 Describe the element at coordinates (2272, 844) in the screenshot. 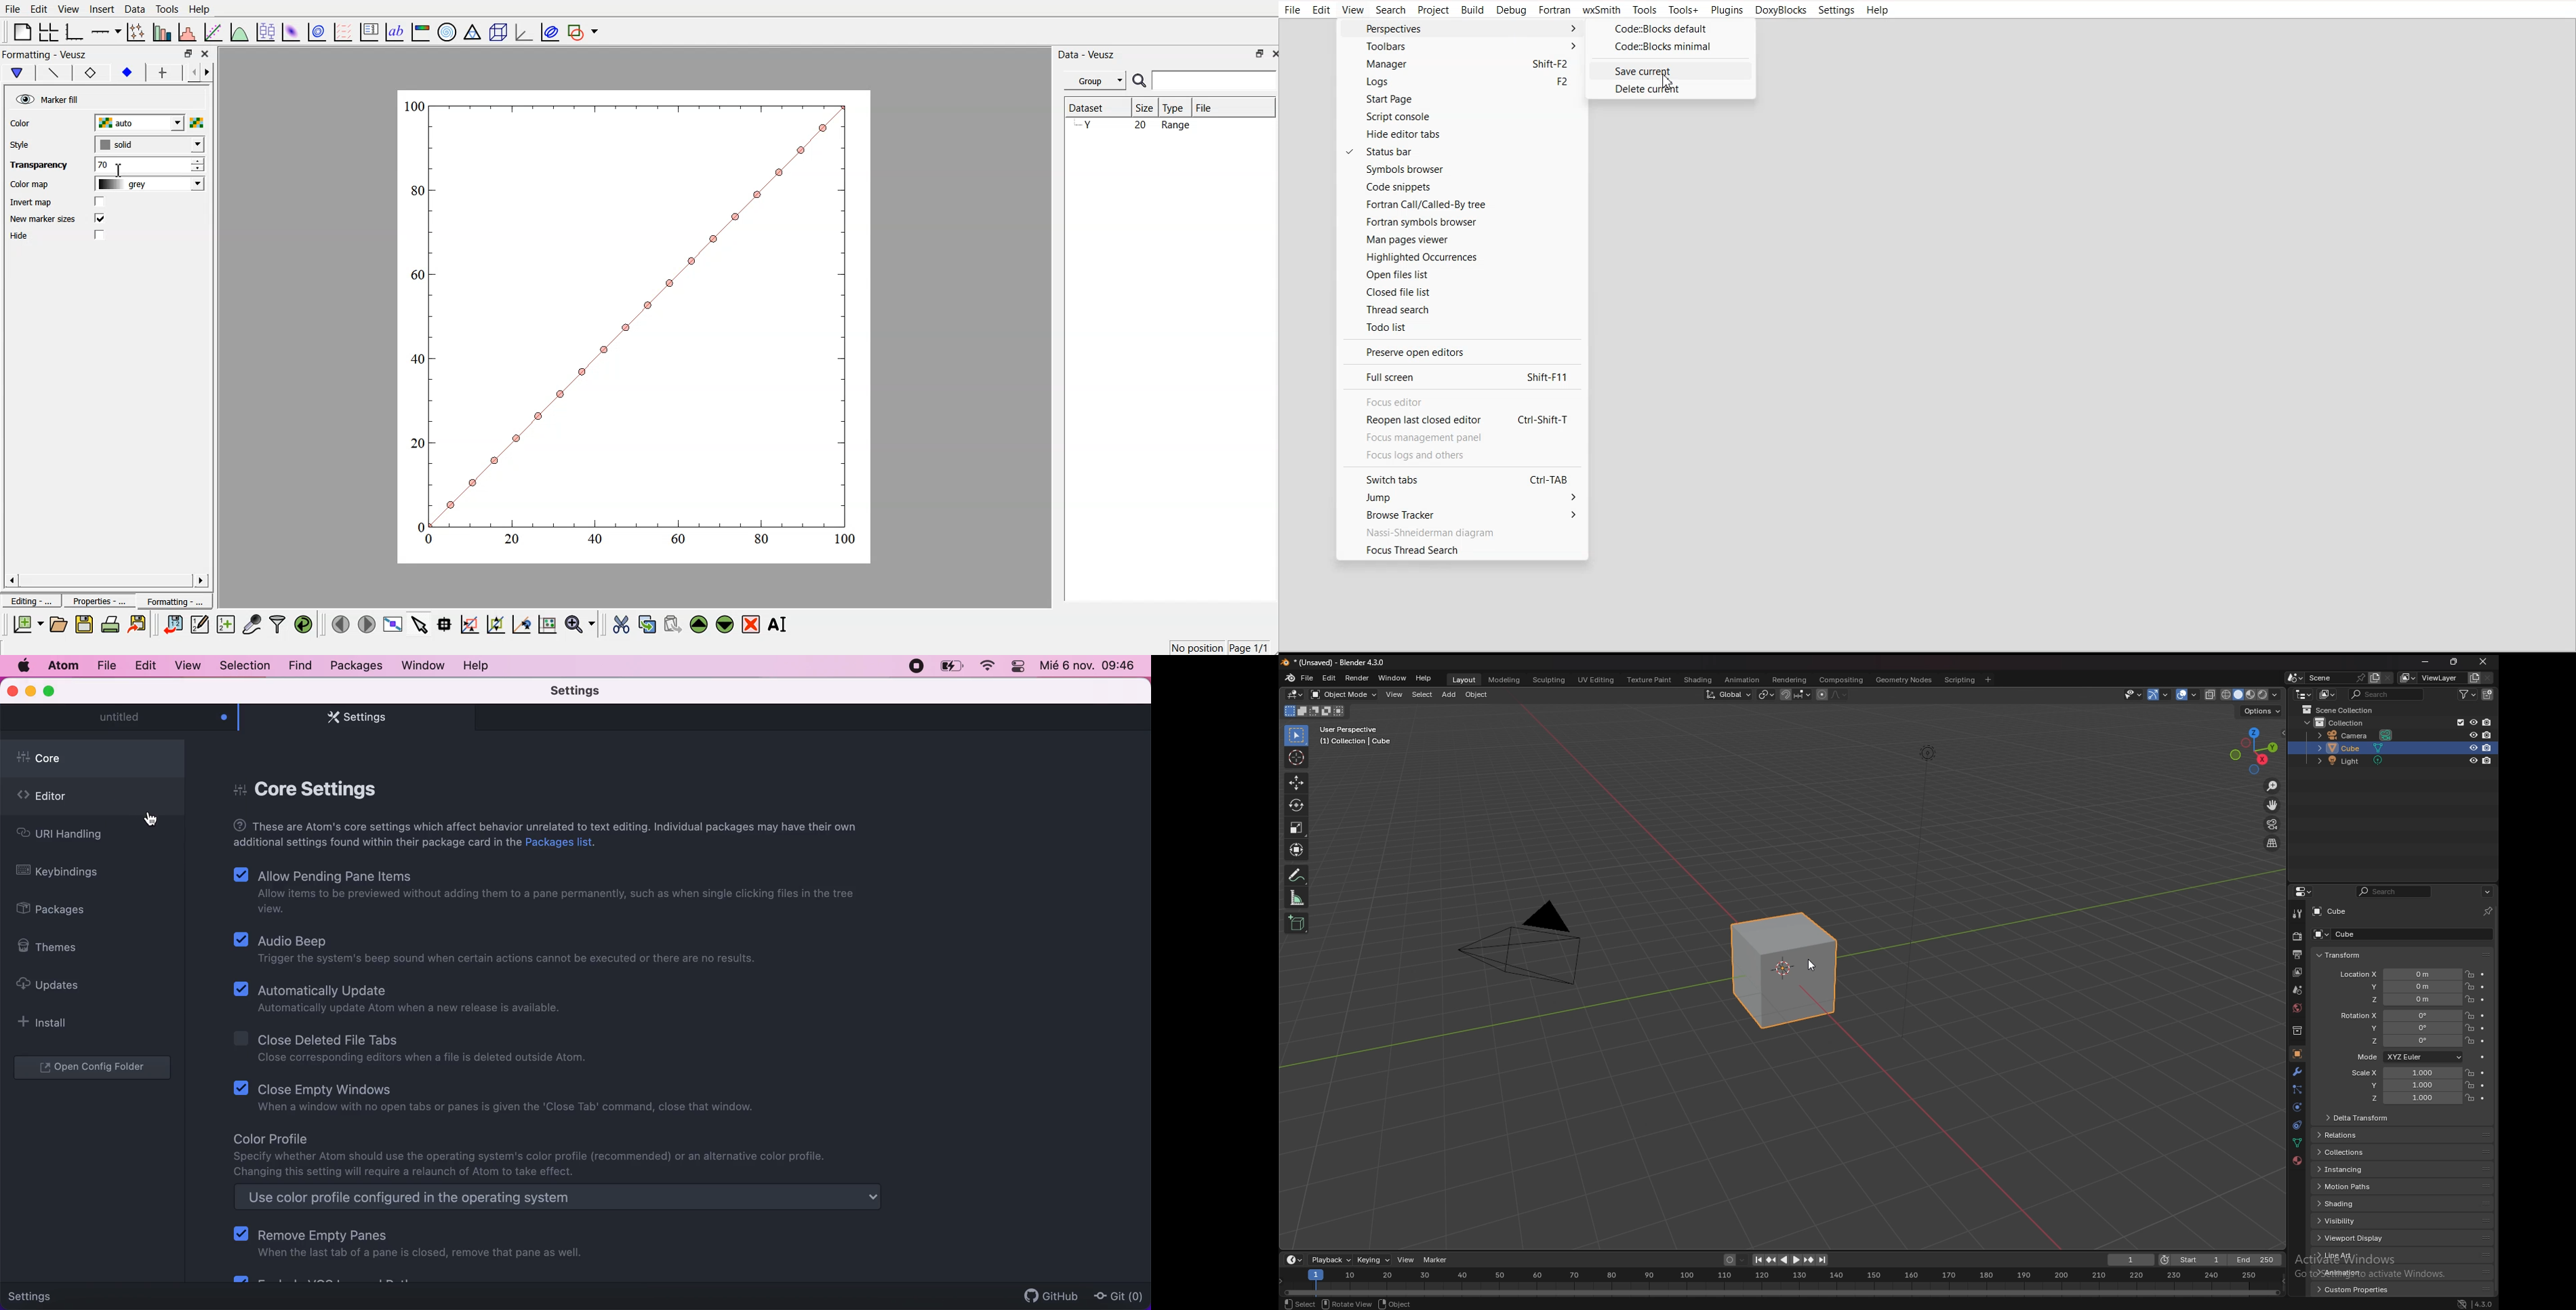

I see `switch to perspective/orthographic` at that location.